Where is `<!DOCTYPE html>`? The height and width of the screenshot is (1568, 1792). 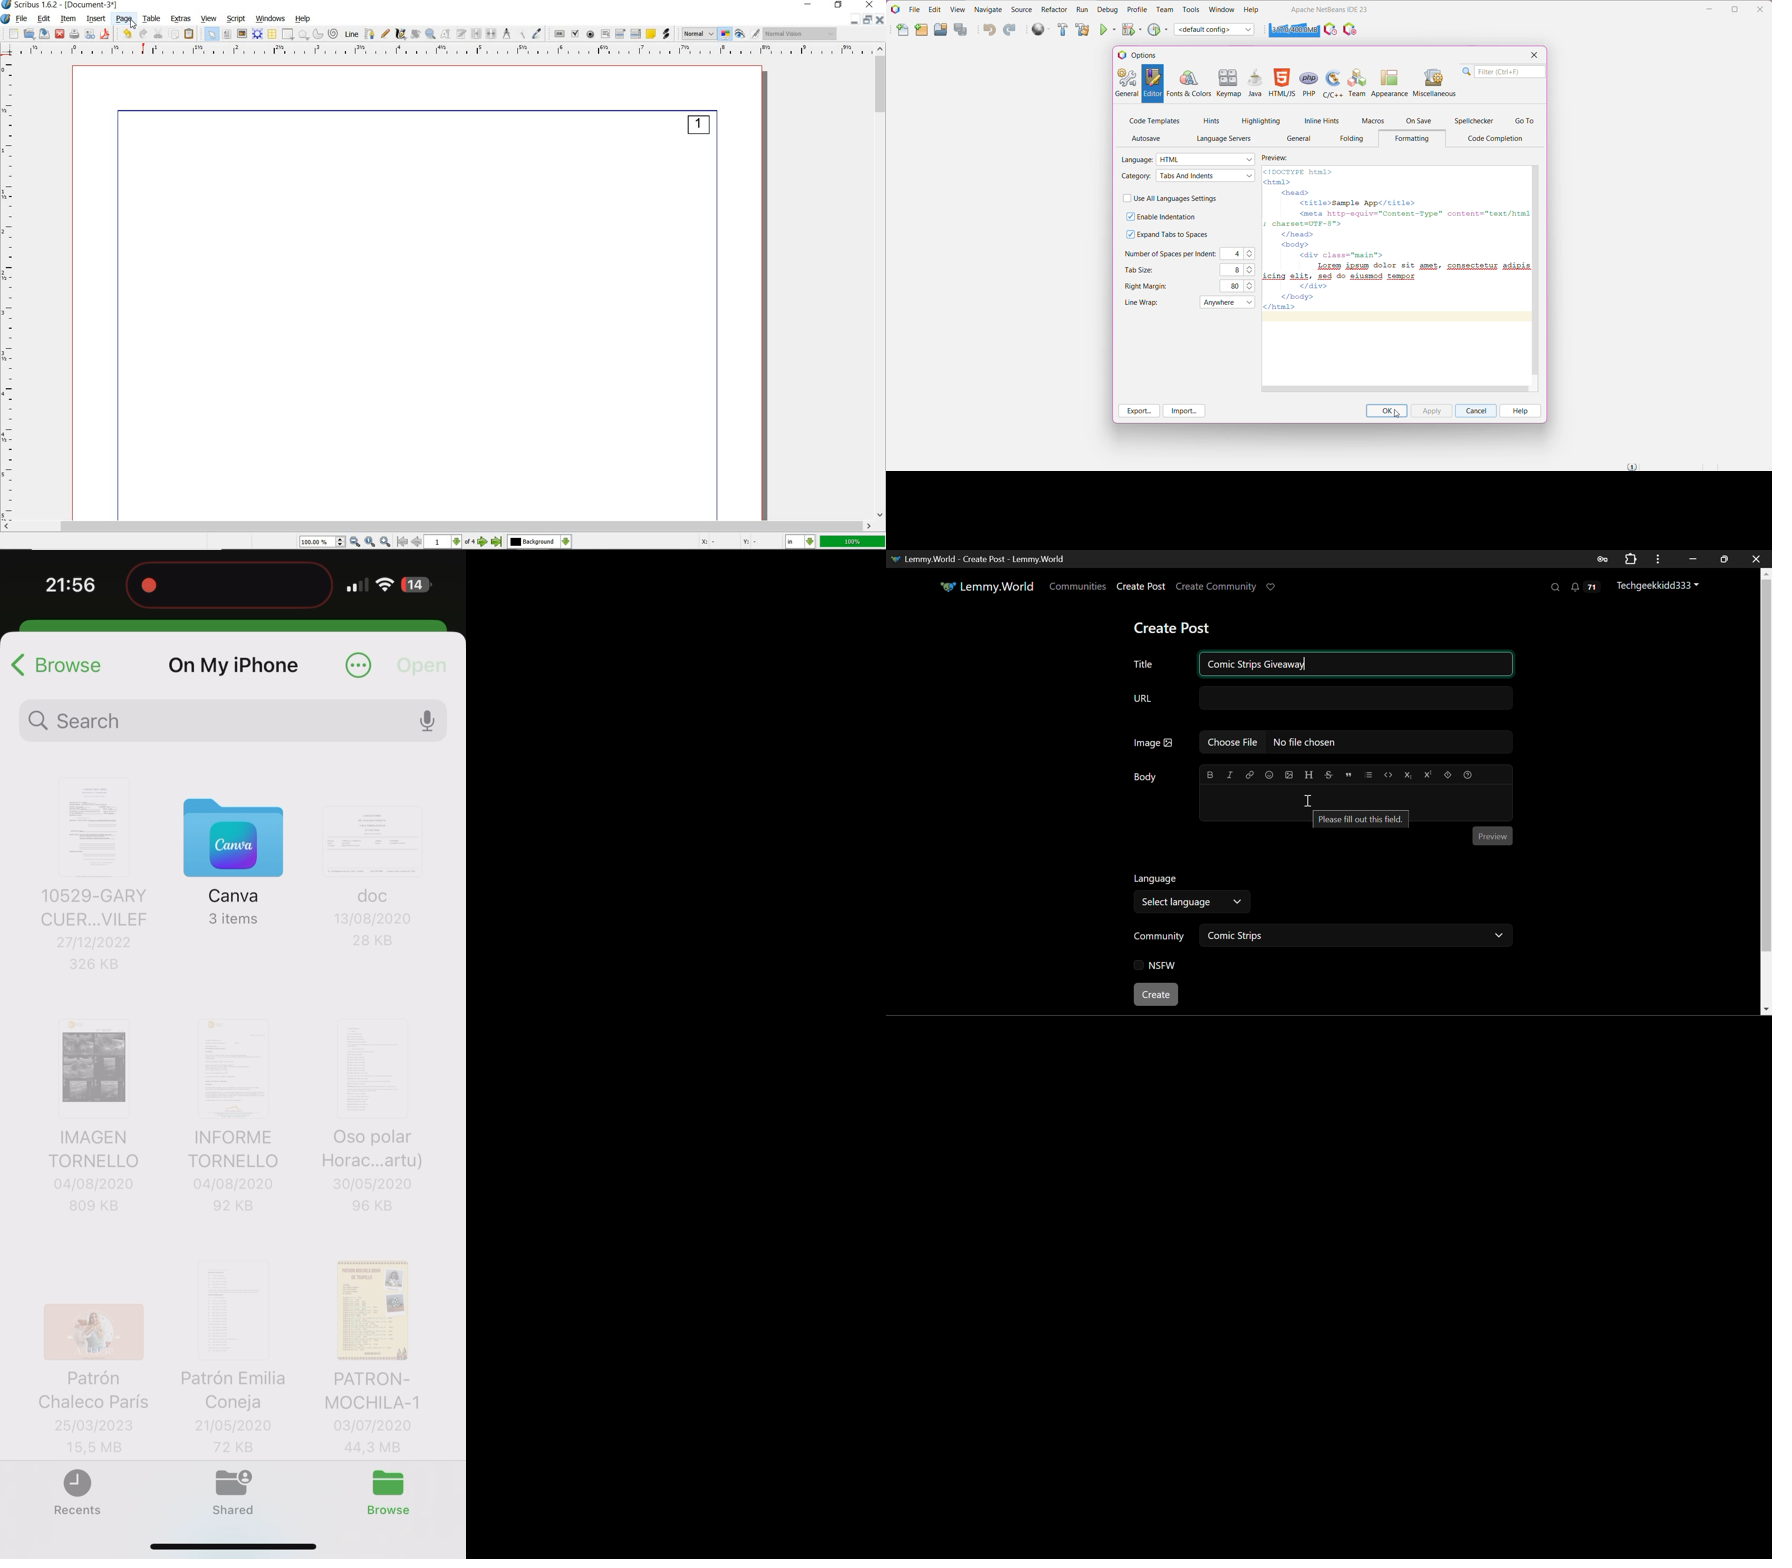 <!DOCTYPE html> is located at coordinates (1298, 172).